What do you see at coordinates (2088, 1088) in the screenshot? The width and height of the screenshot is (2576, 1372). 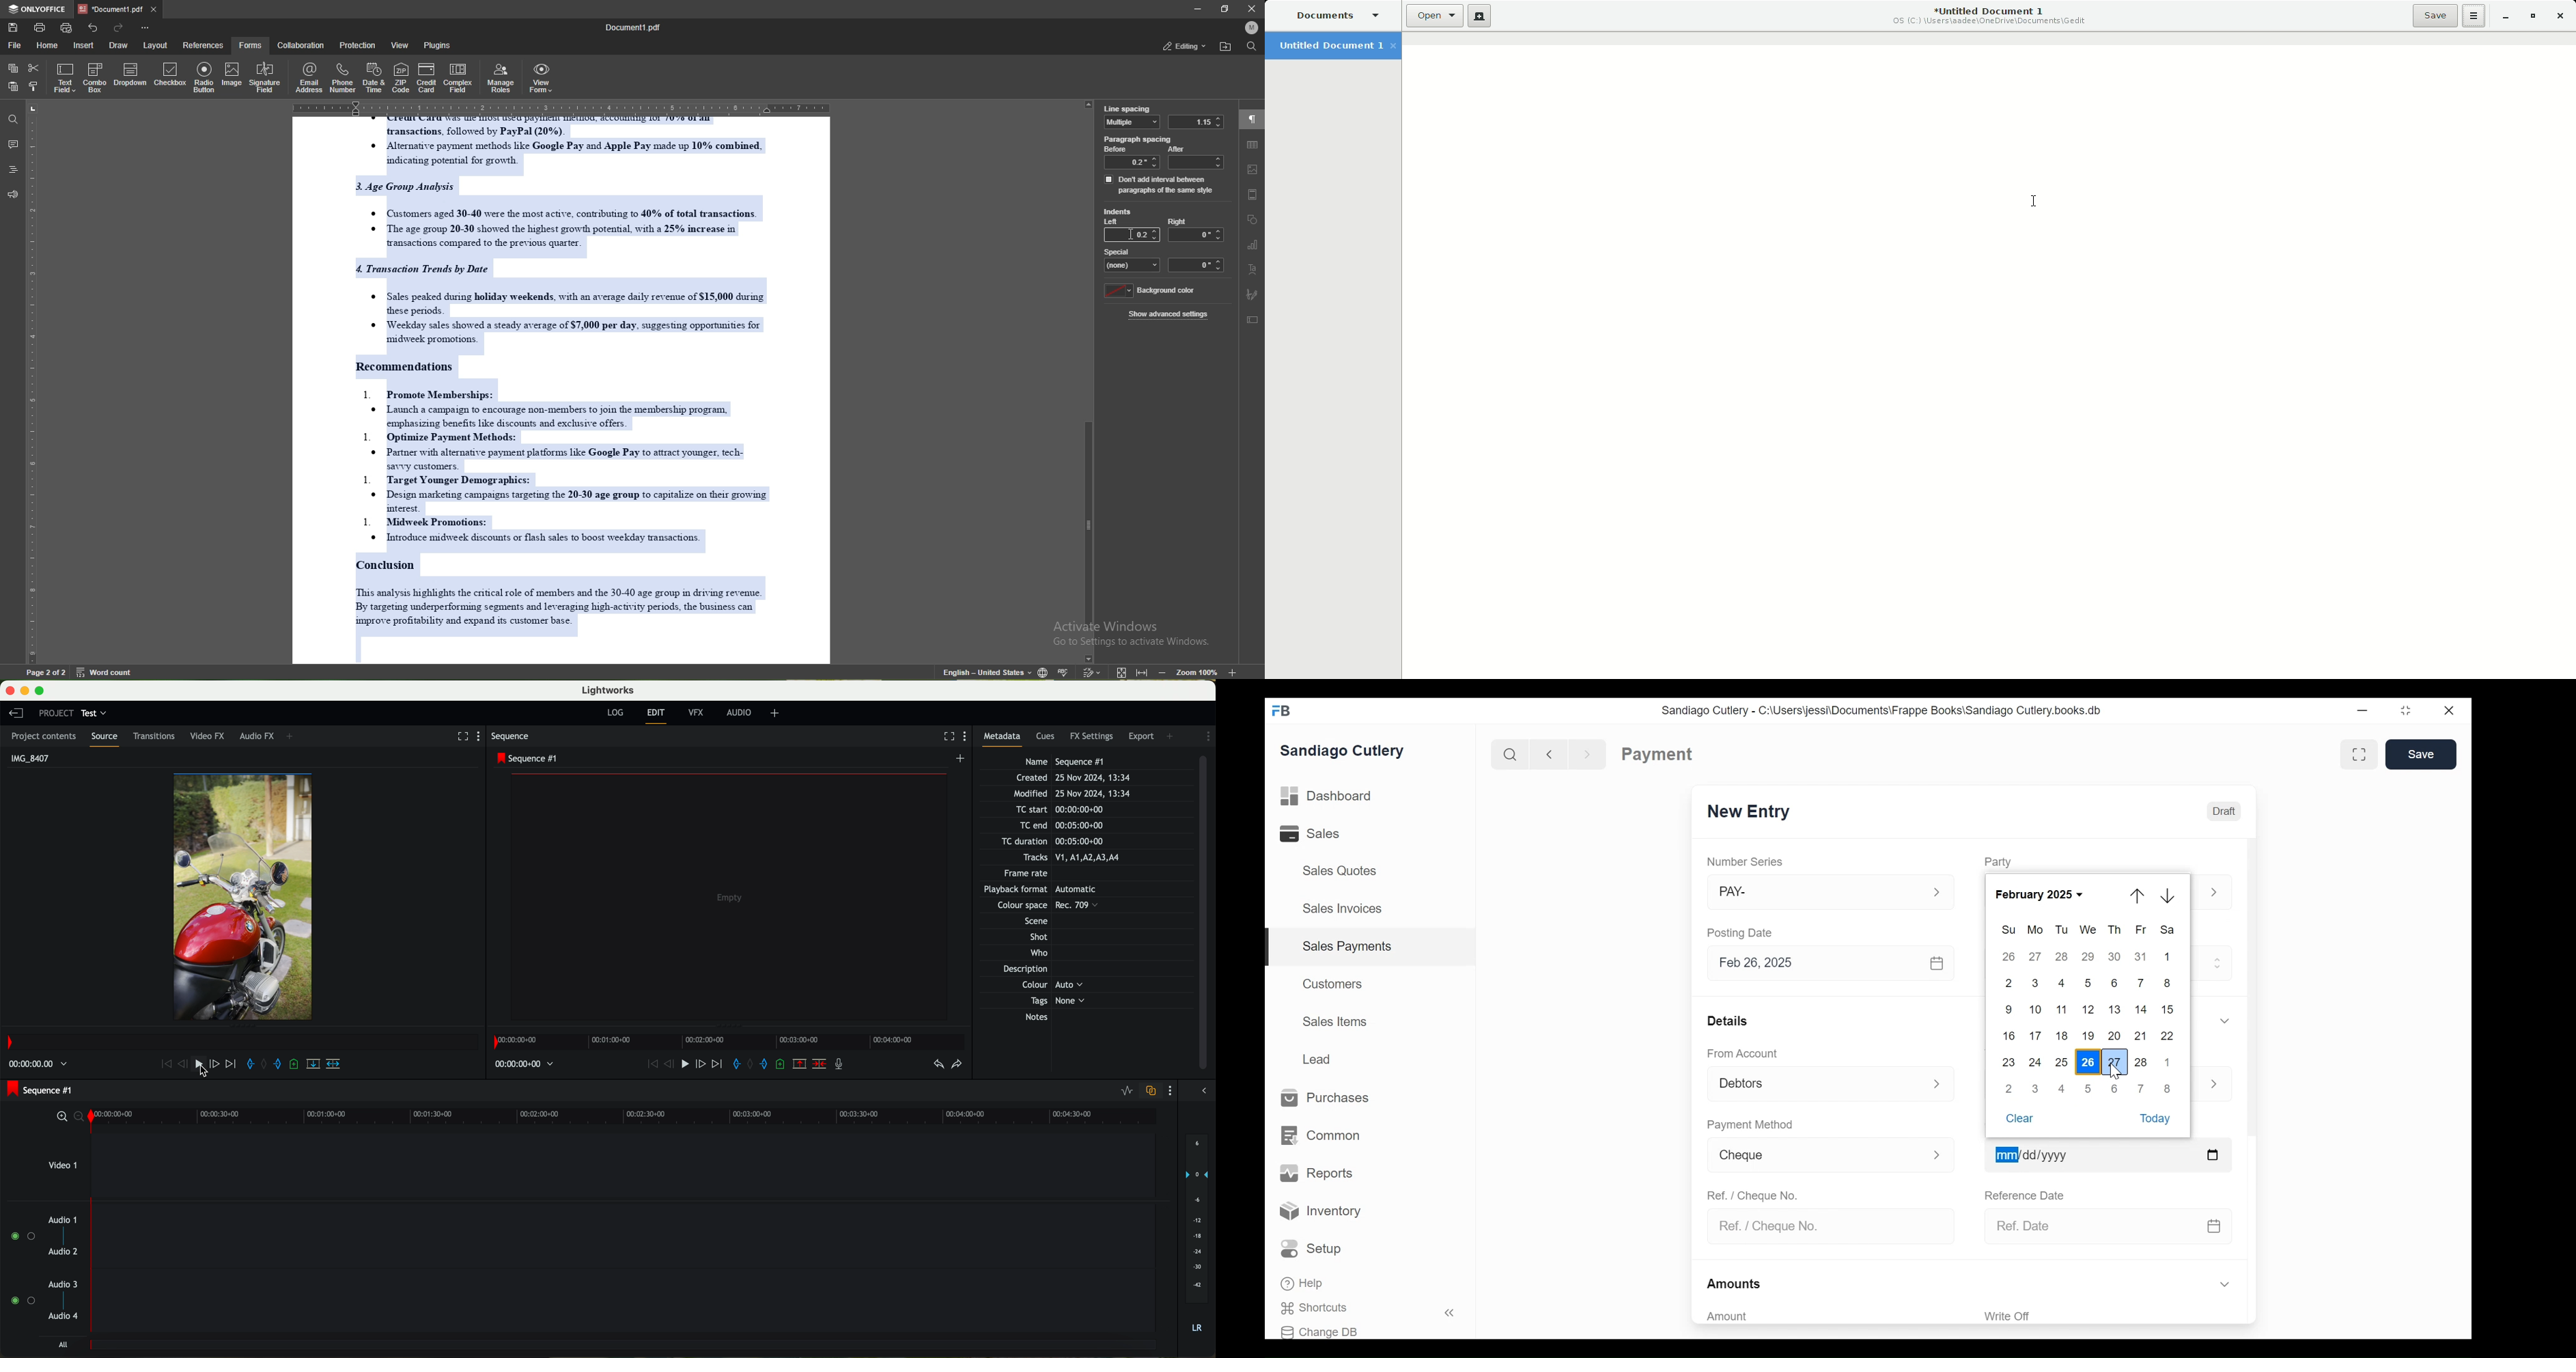 I see `5` at bounding box center [2088, 1088].